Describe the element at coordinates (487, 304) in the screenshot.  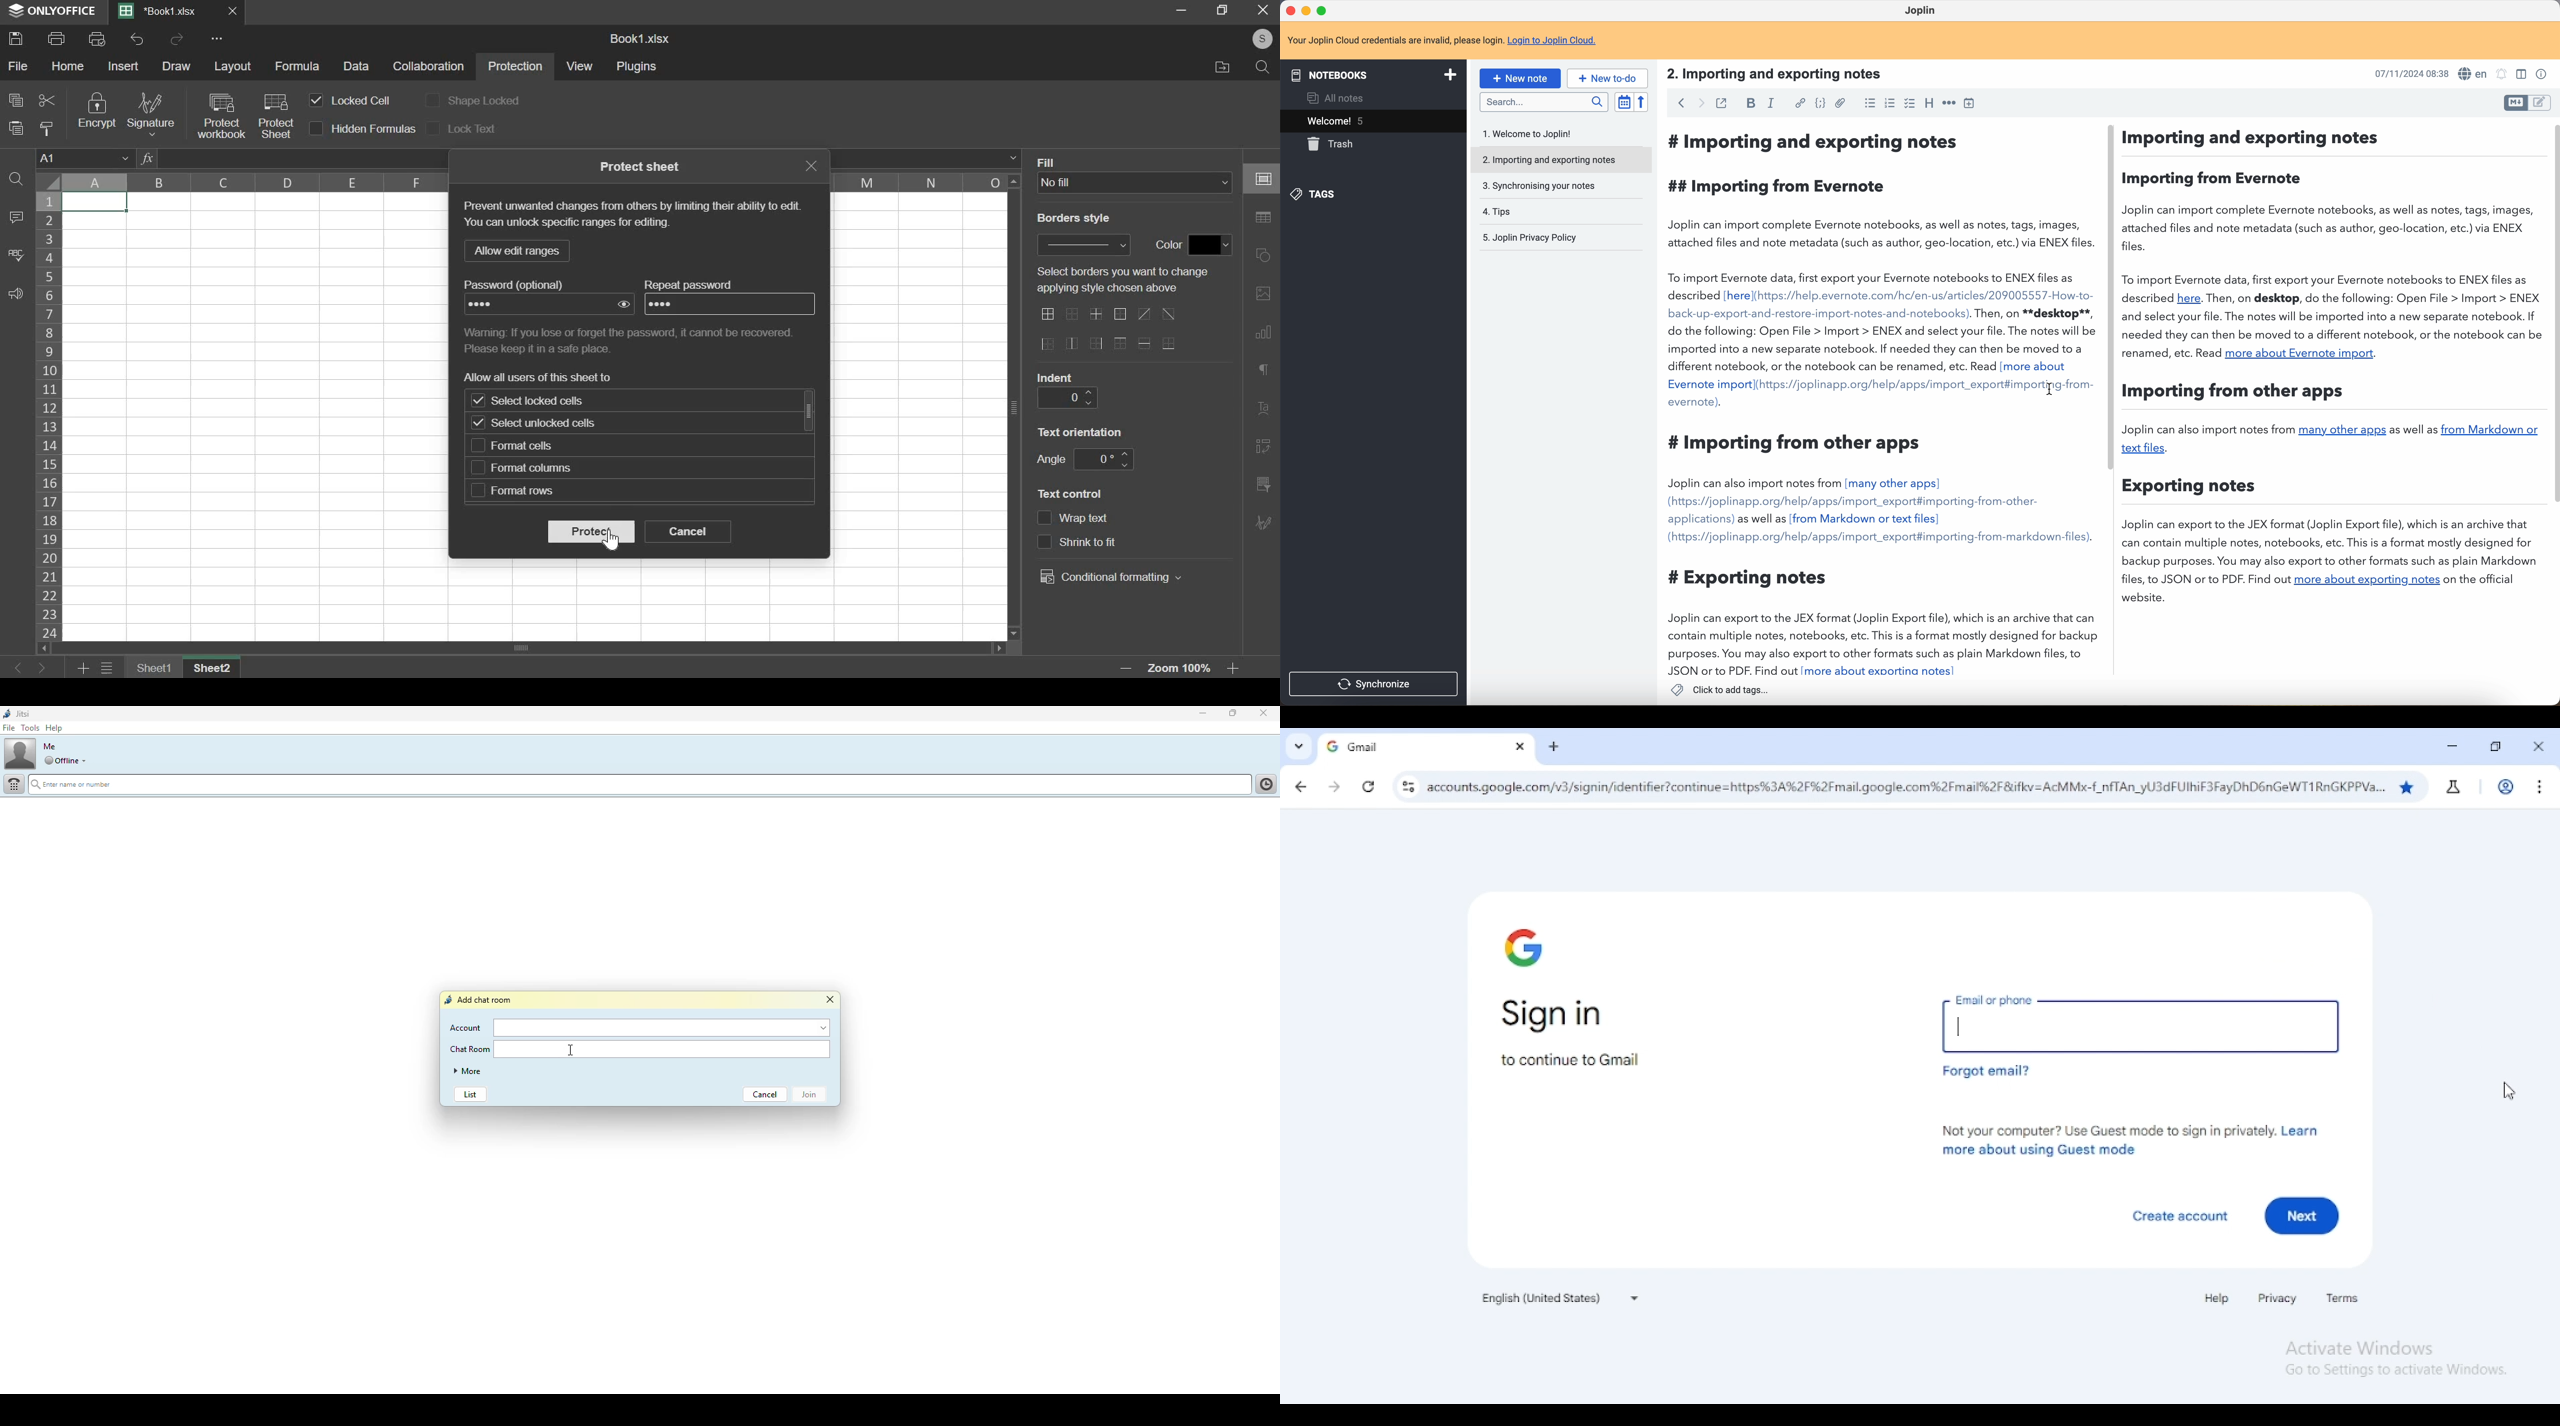
I see `Password` at that location.